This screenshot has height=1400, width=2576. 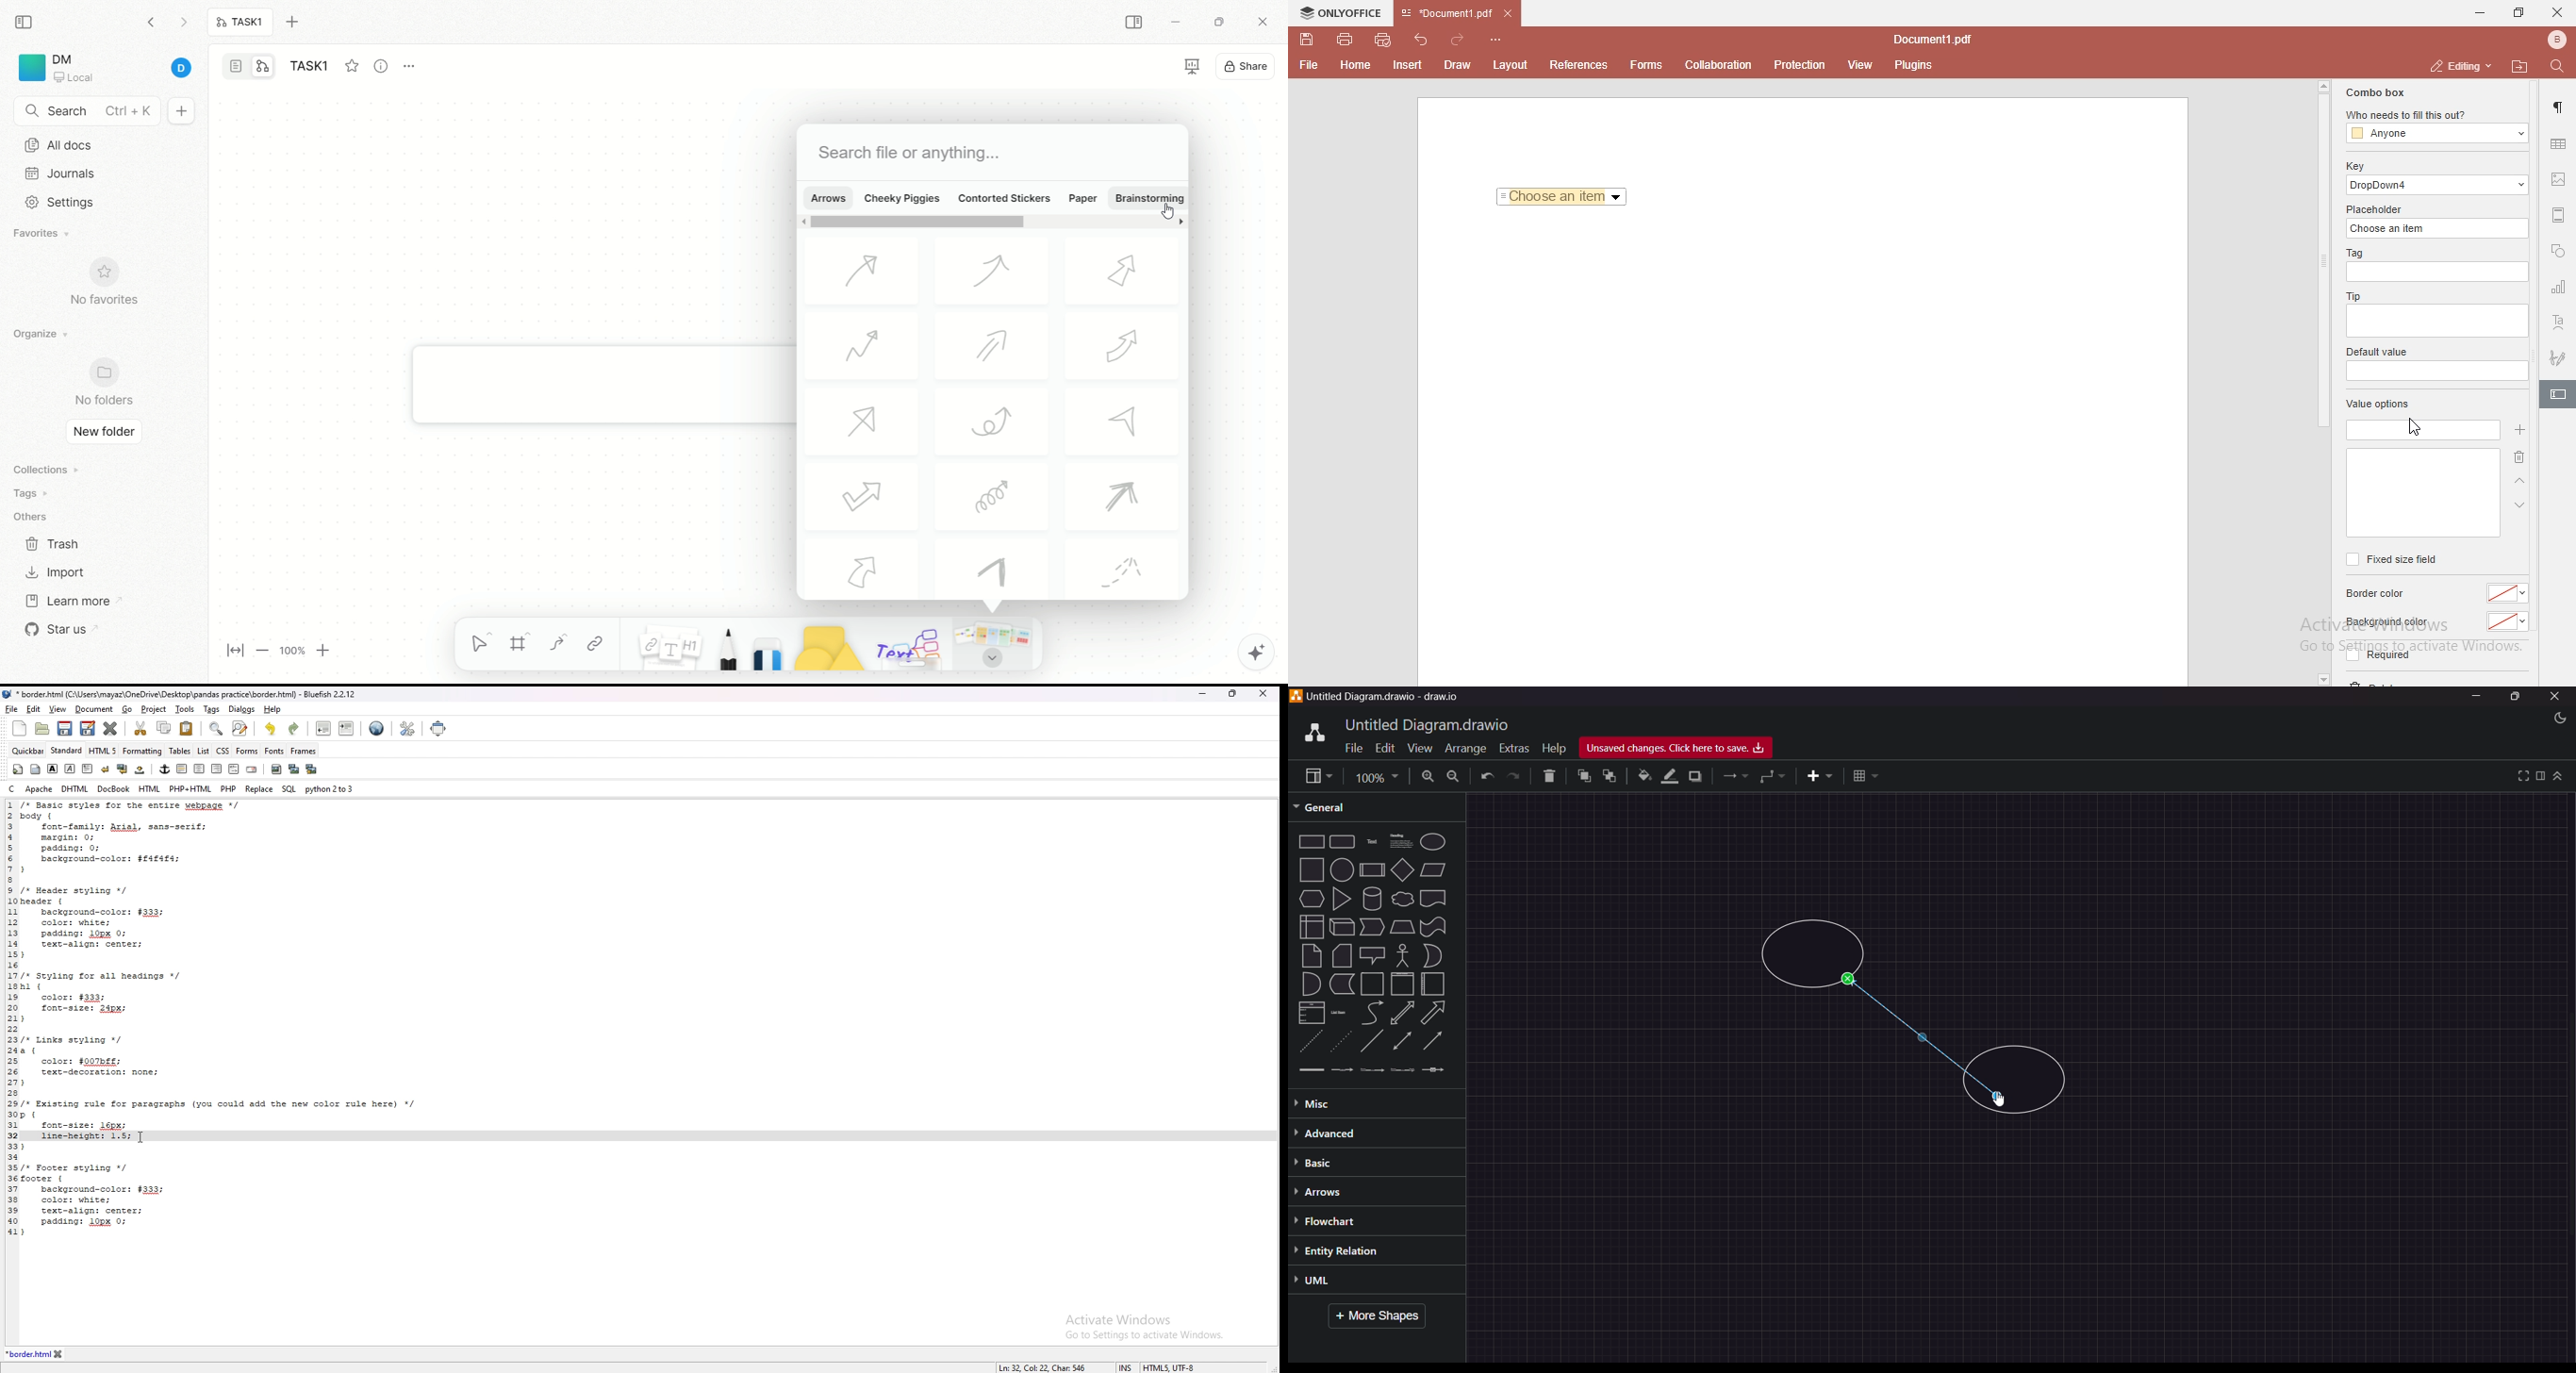 What do you see at coordinates (37, 335) in the screenshot?
I see `organize` at bounding box center [37, 335].